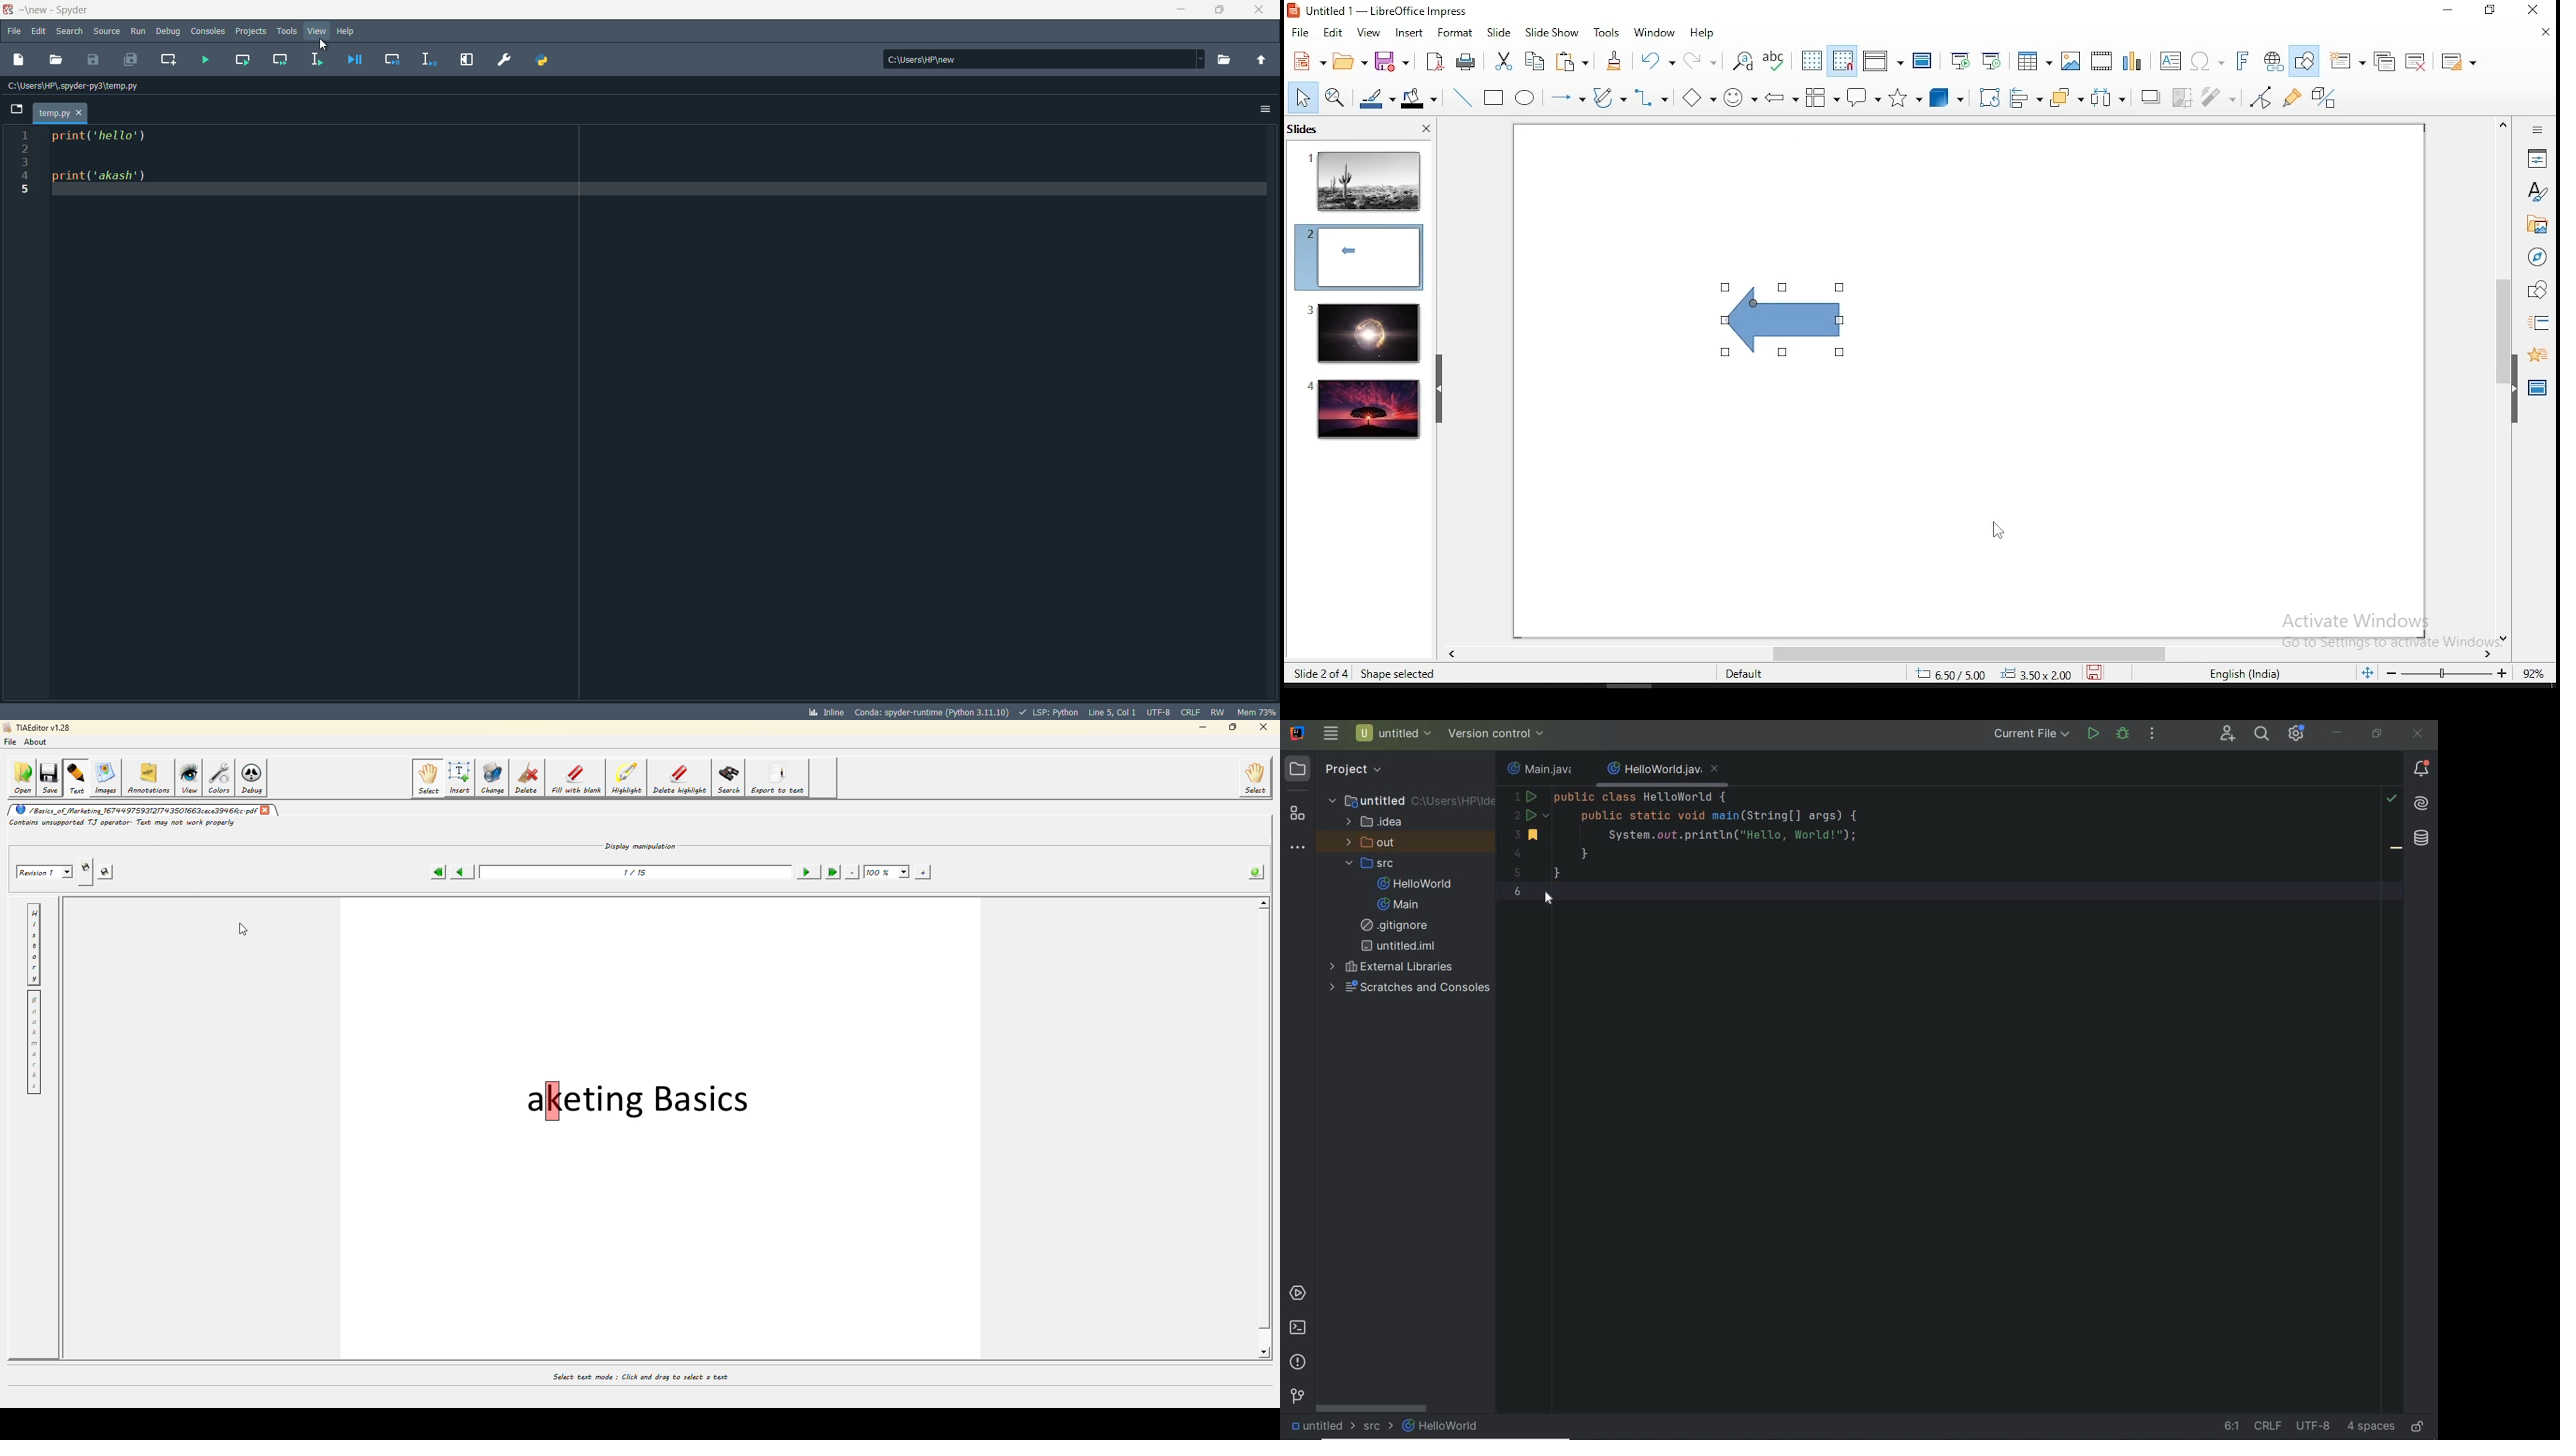 This screenshot has height=1456, width=2576. Describe the element at coordinates (467, 59) in the screenshot. I see `maximize current pane` at that location.